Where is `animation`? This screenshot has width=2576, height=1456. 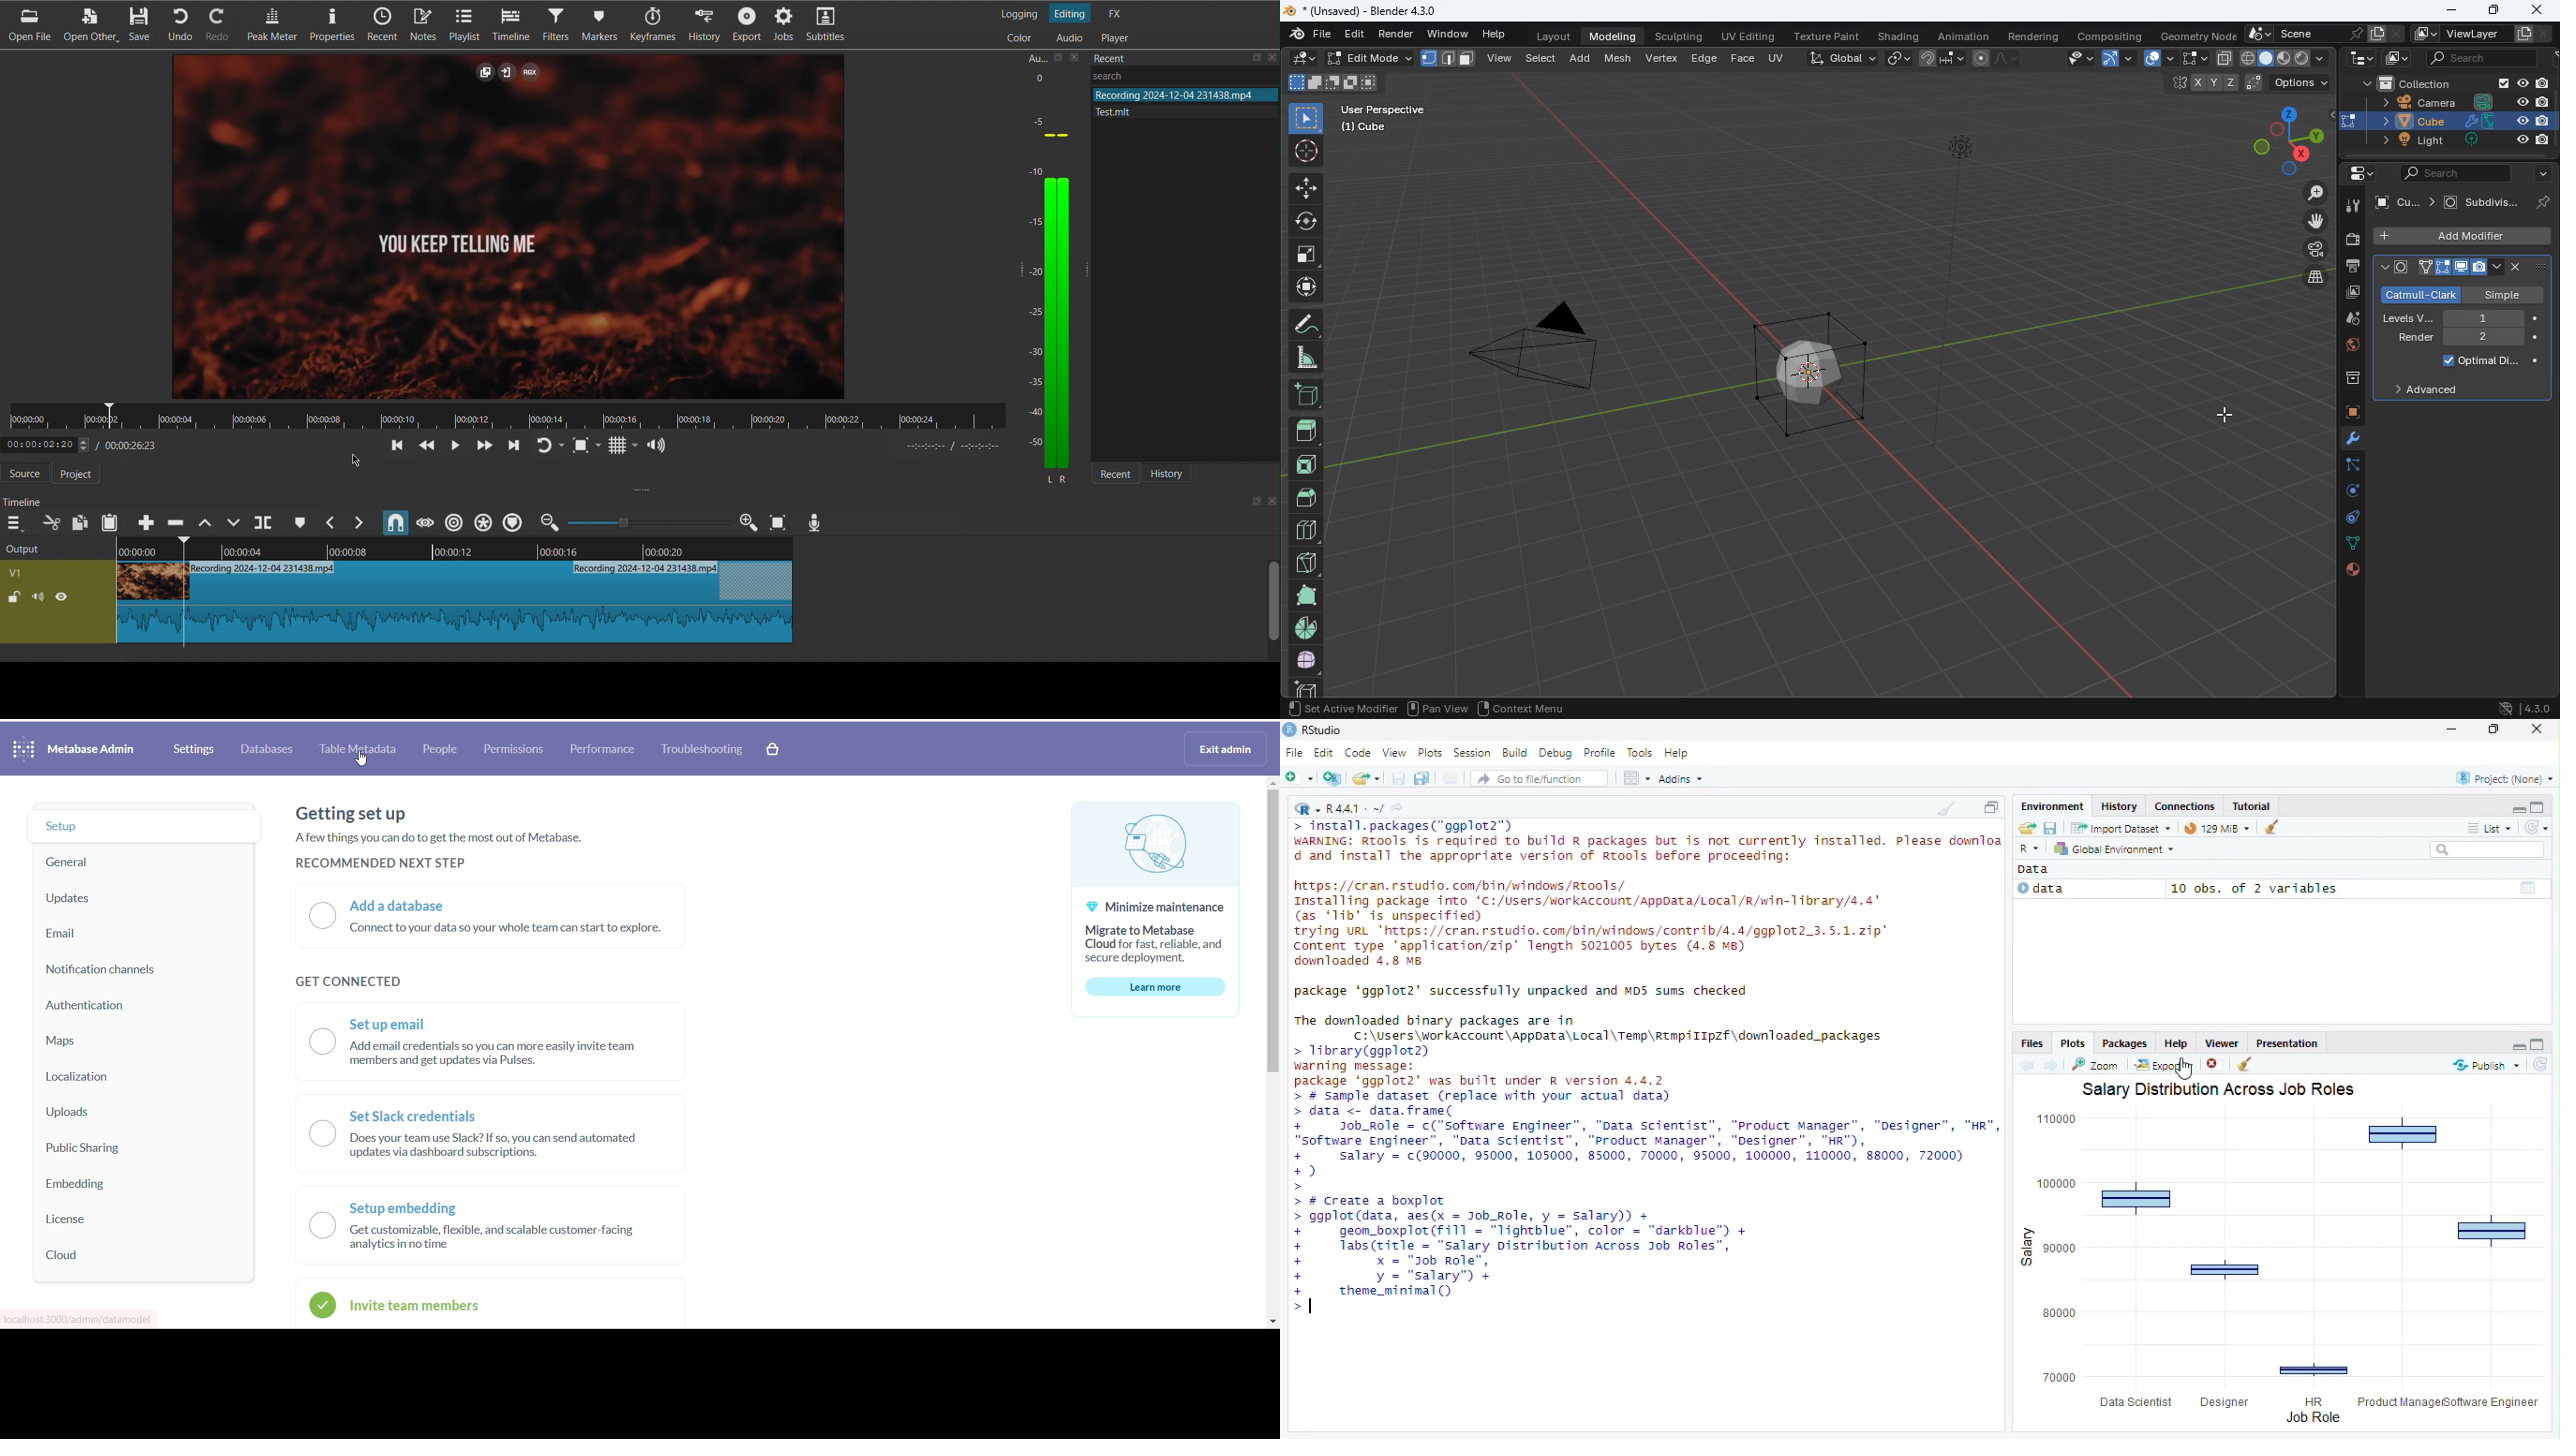
animation is located at coordinates (1964, 35).